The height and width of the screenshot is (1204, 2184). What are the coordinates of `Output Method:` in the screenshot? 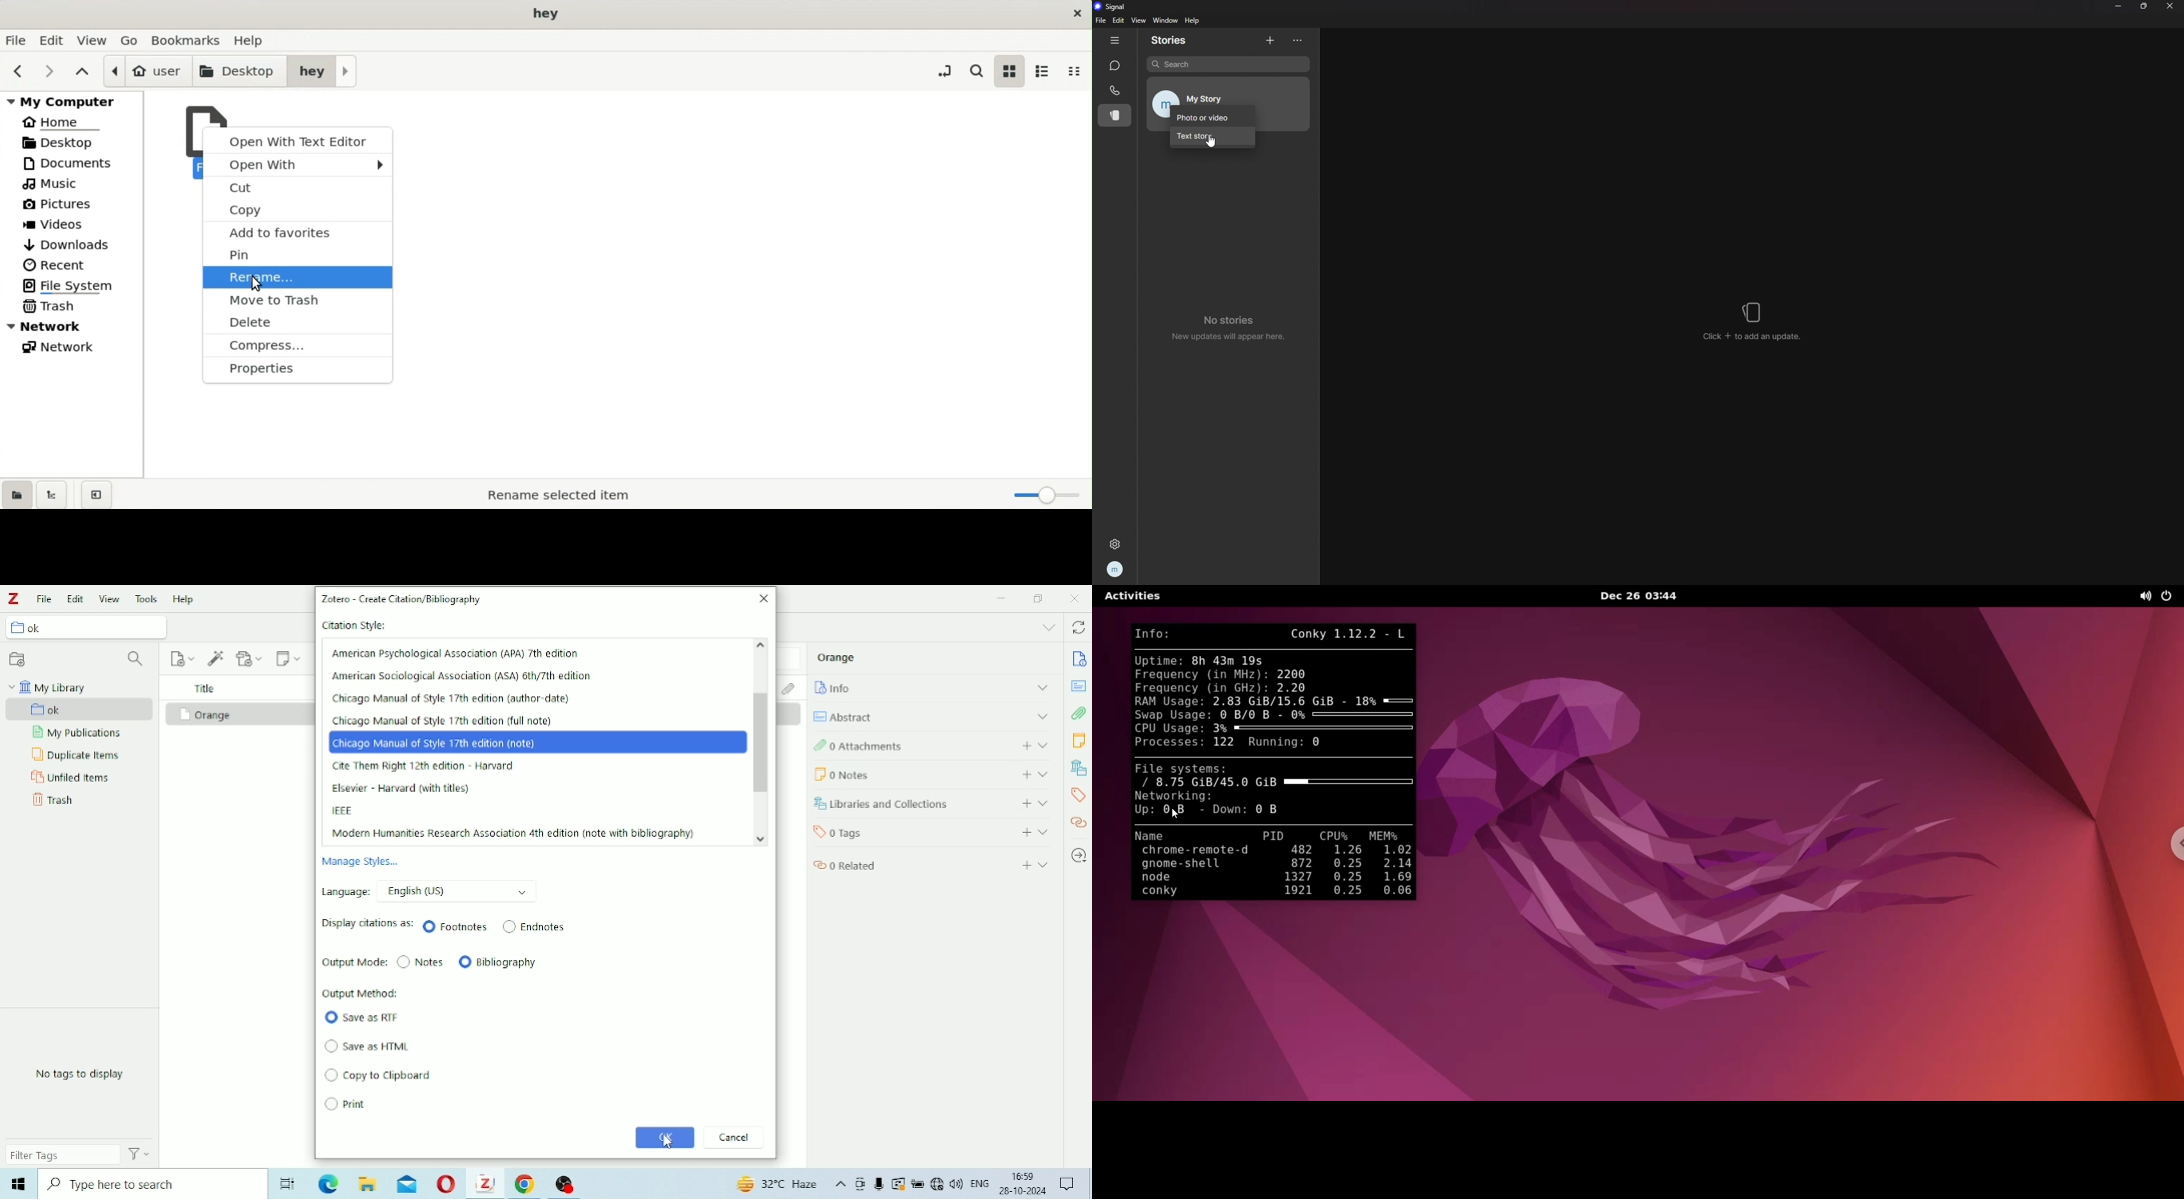 It's located at (362, 993).